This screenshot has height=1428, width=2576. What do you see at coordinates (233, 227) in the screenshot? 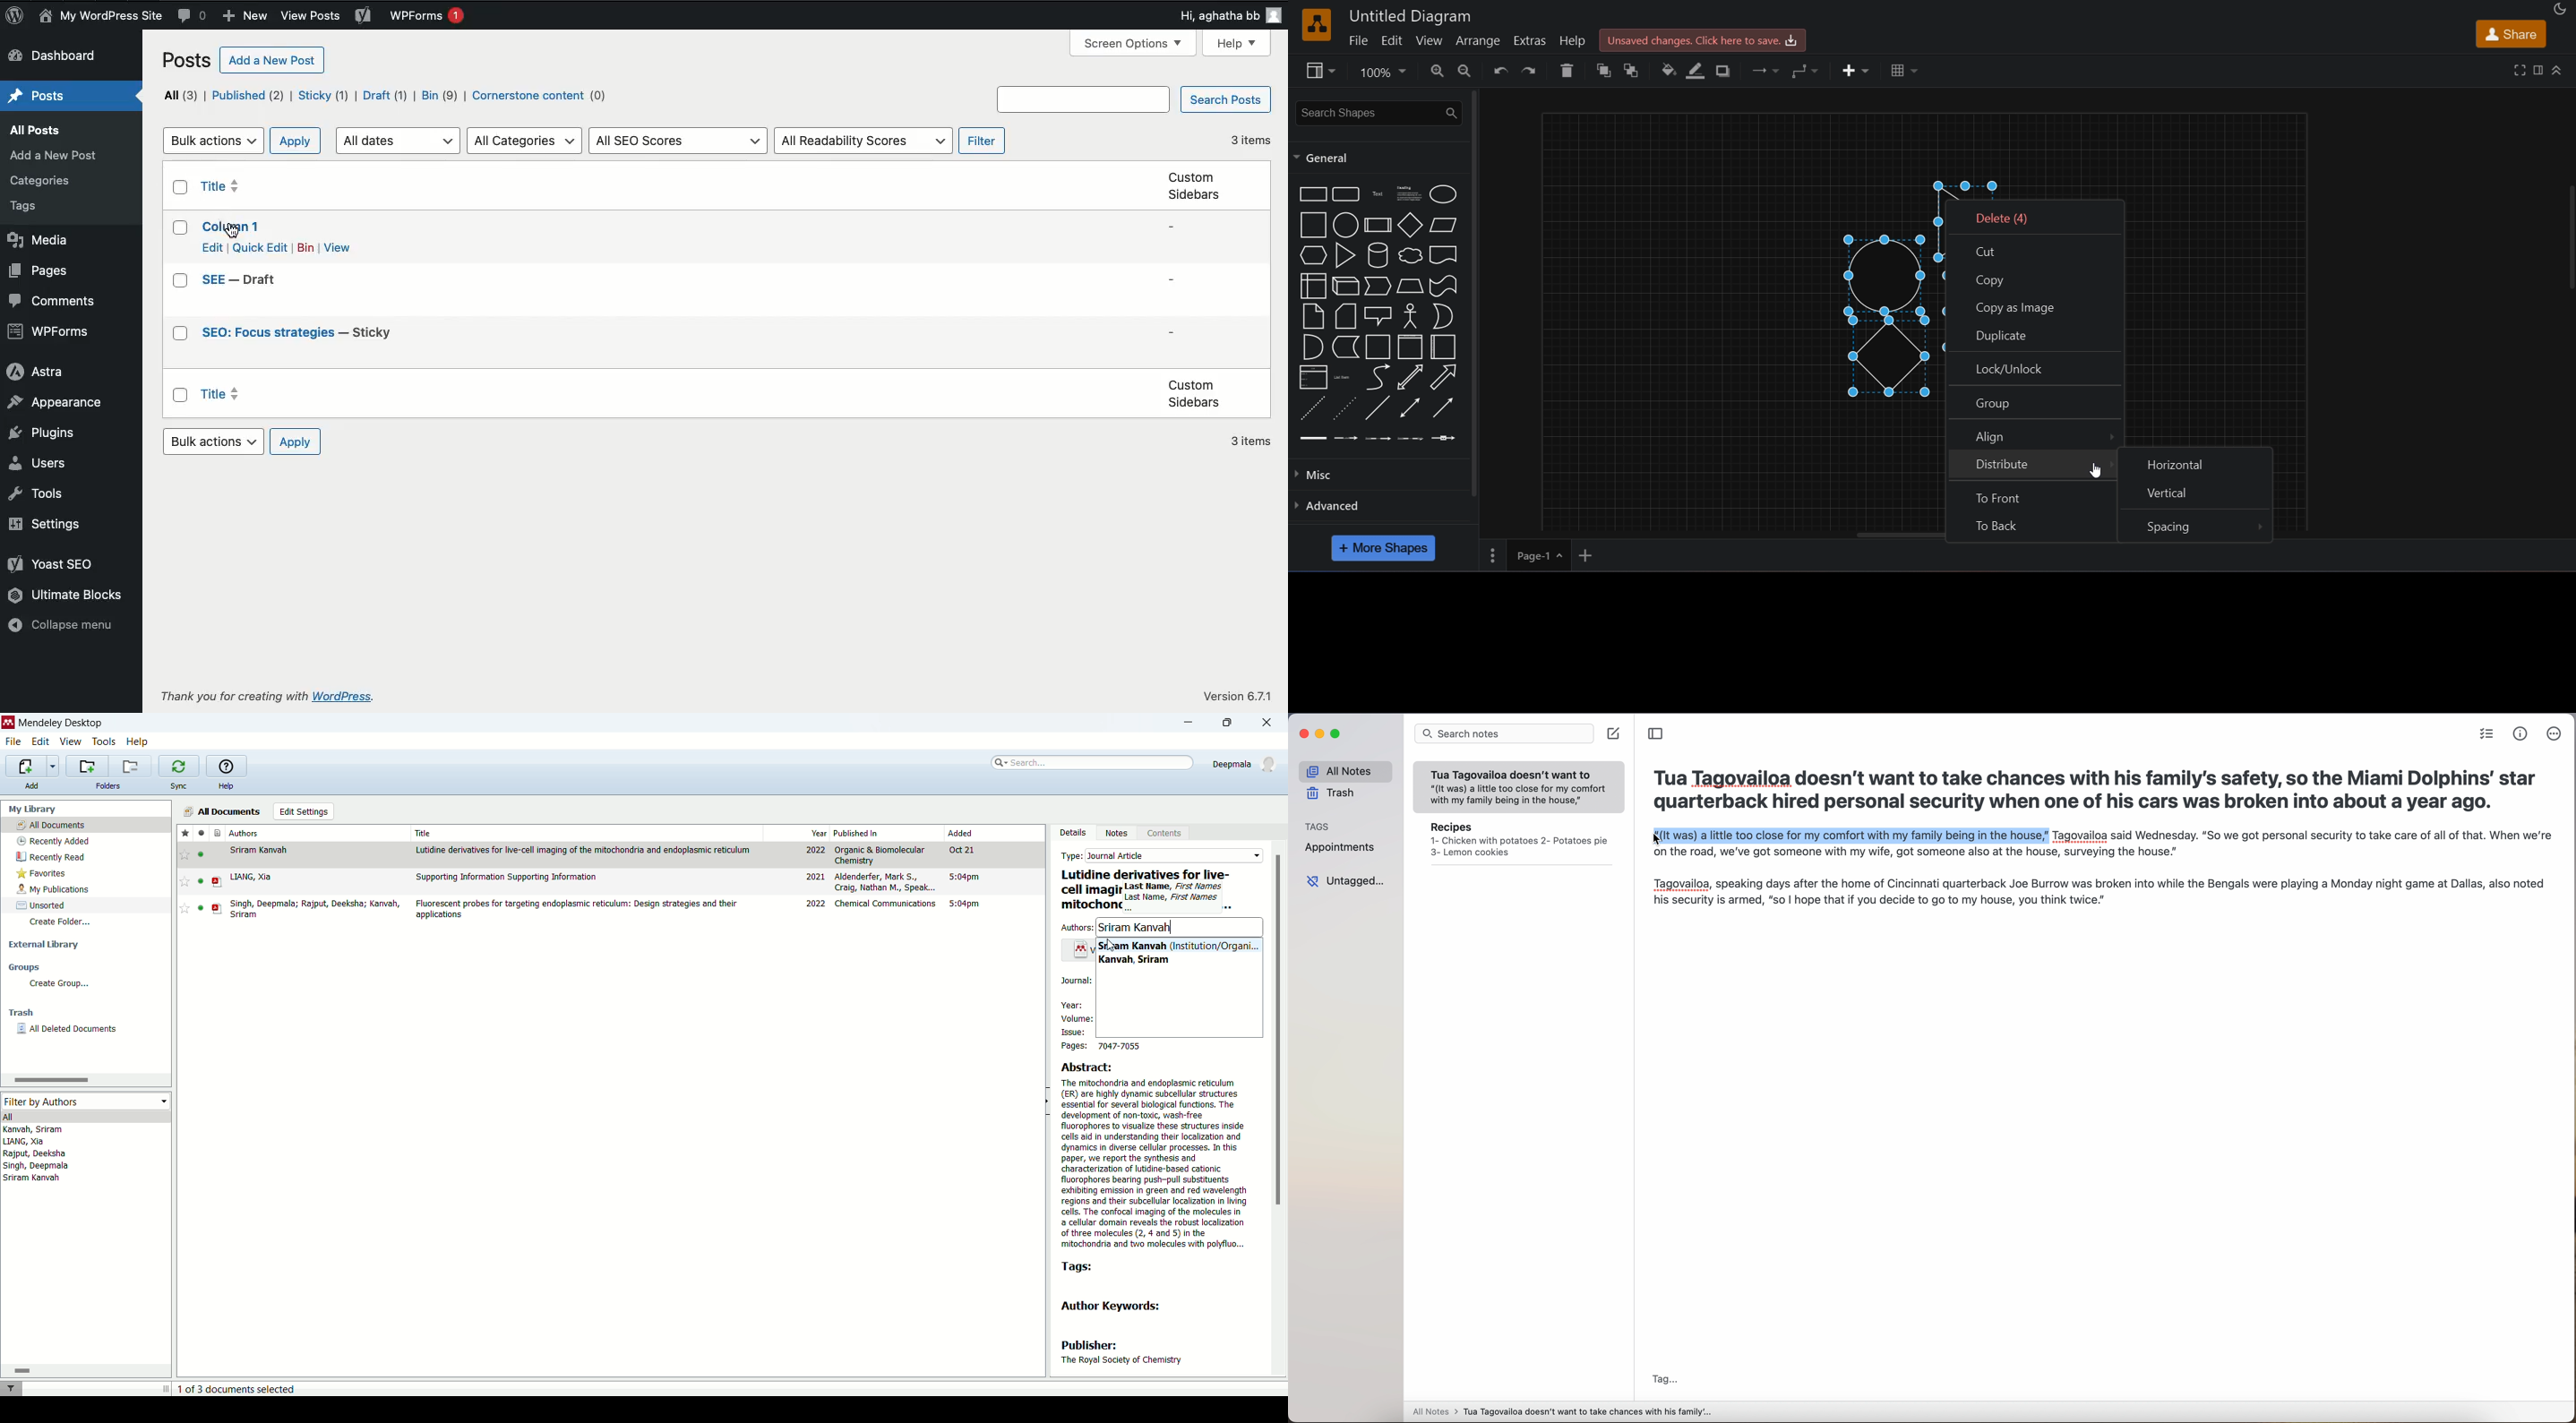
I see `Title` at bounding box center [233, 227].